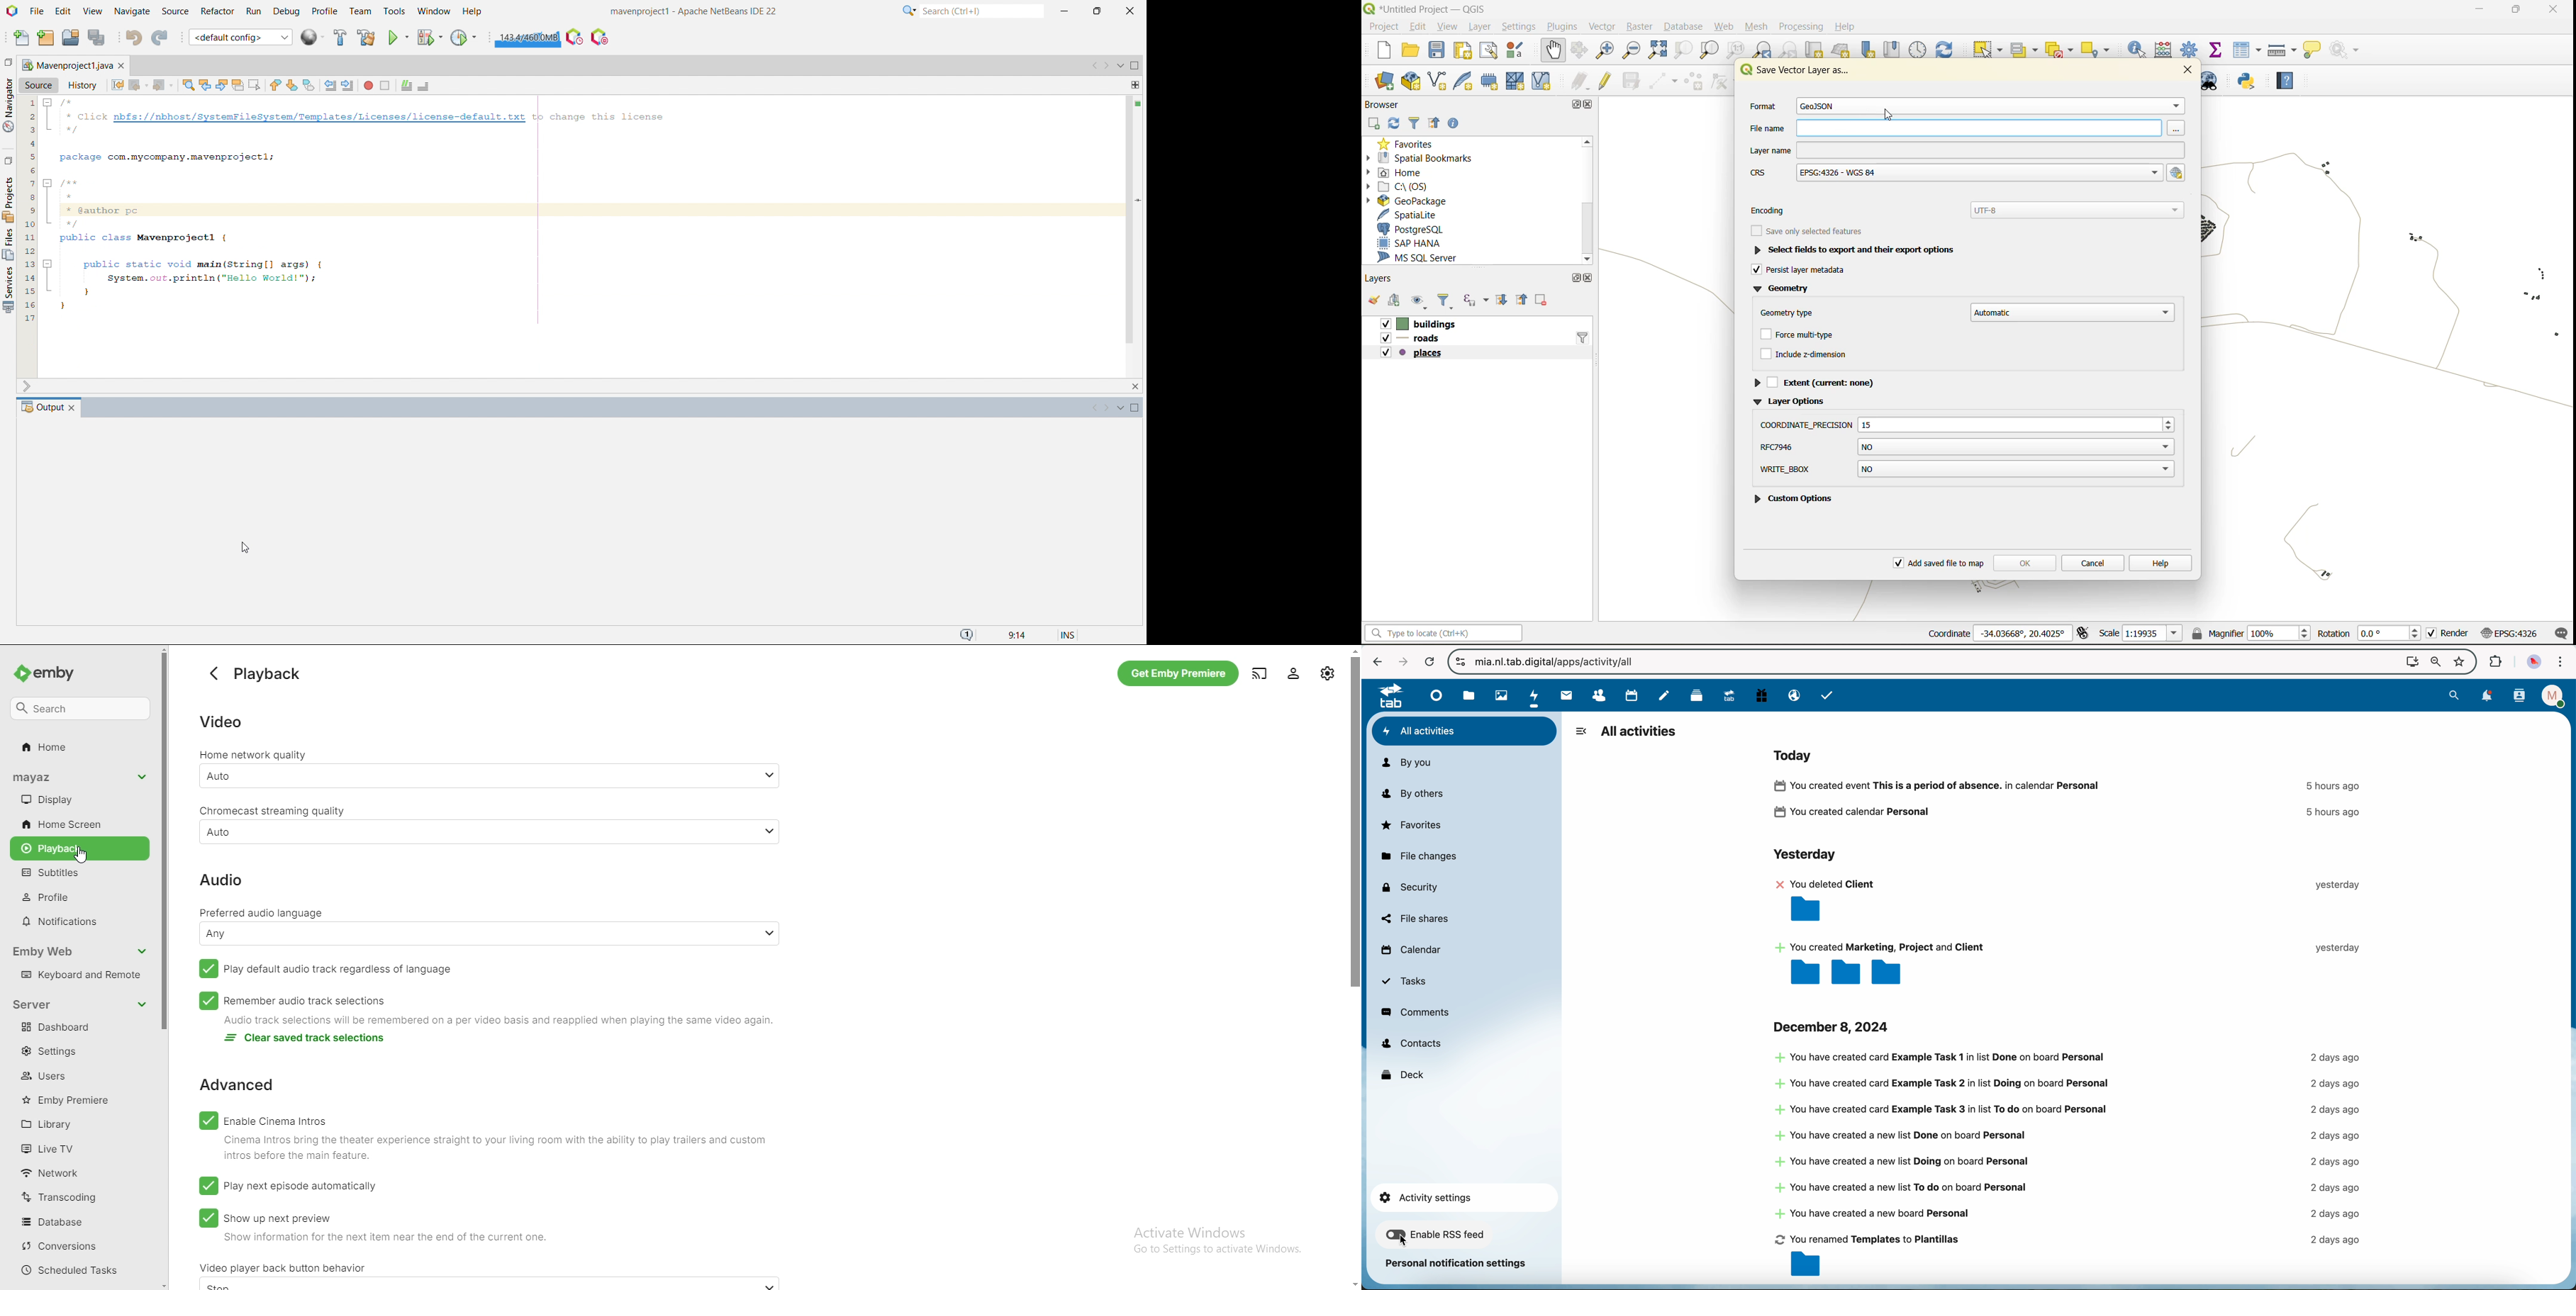 This screenshot has width=2576, height=1316. I want to click on file shares, so click(1415, 919).